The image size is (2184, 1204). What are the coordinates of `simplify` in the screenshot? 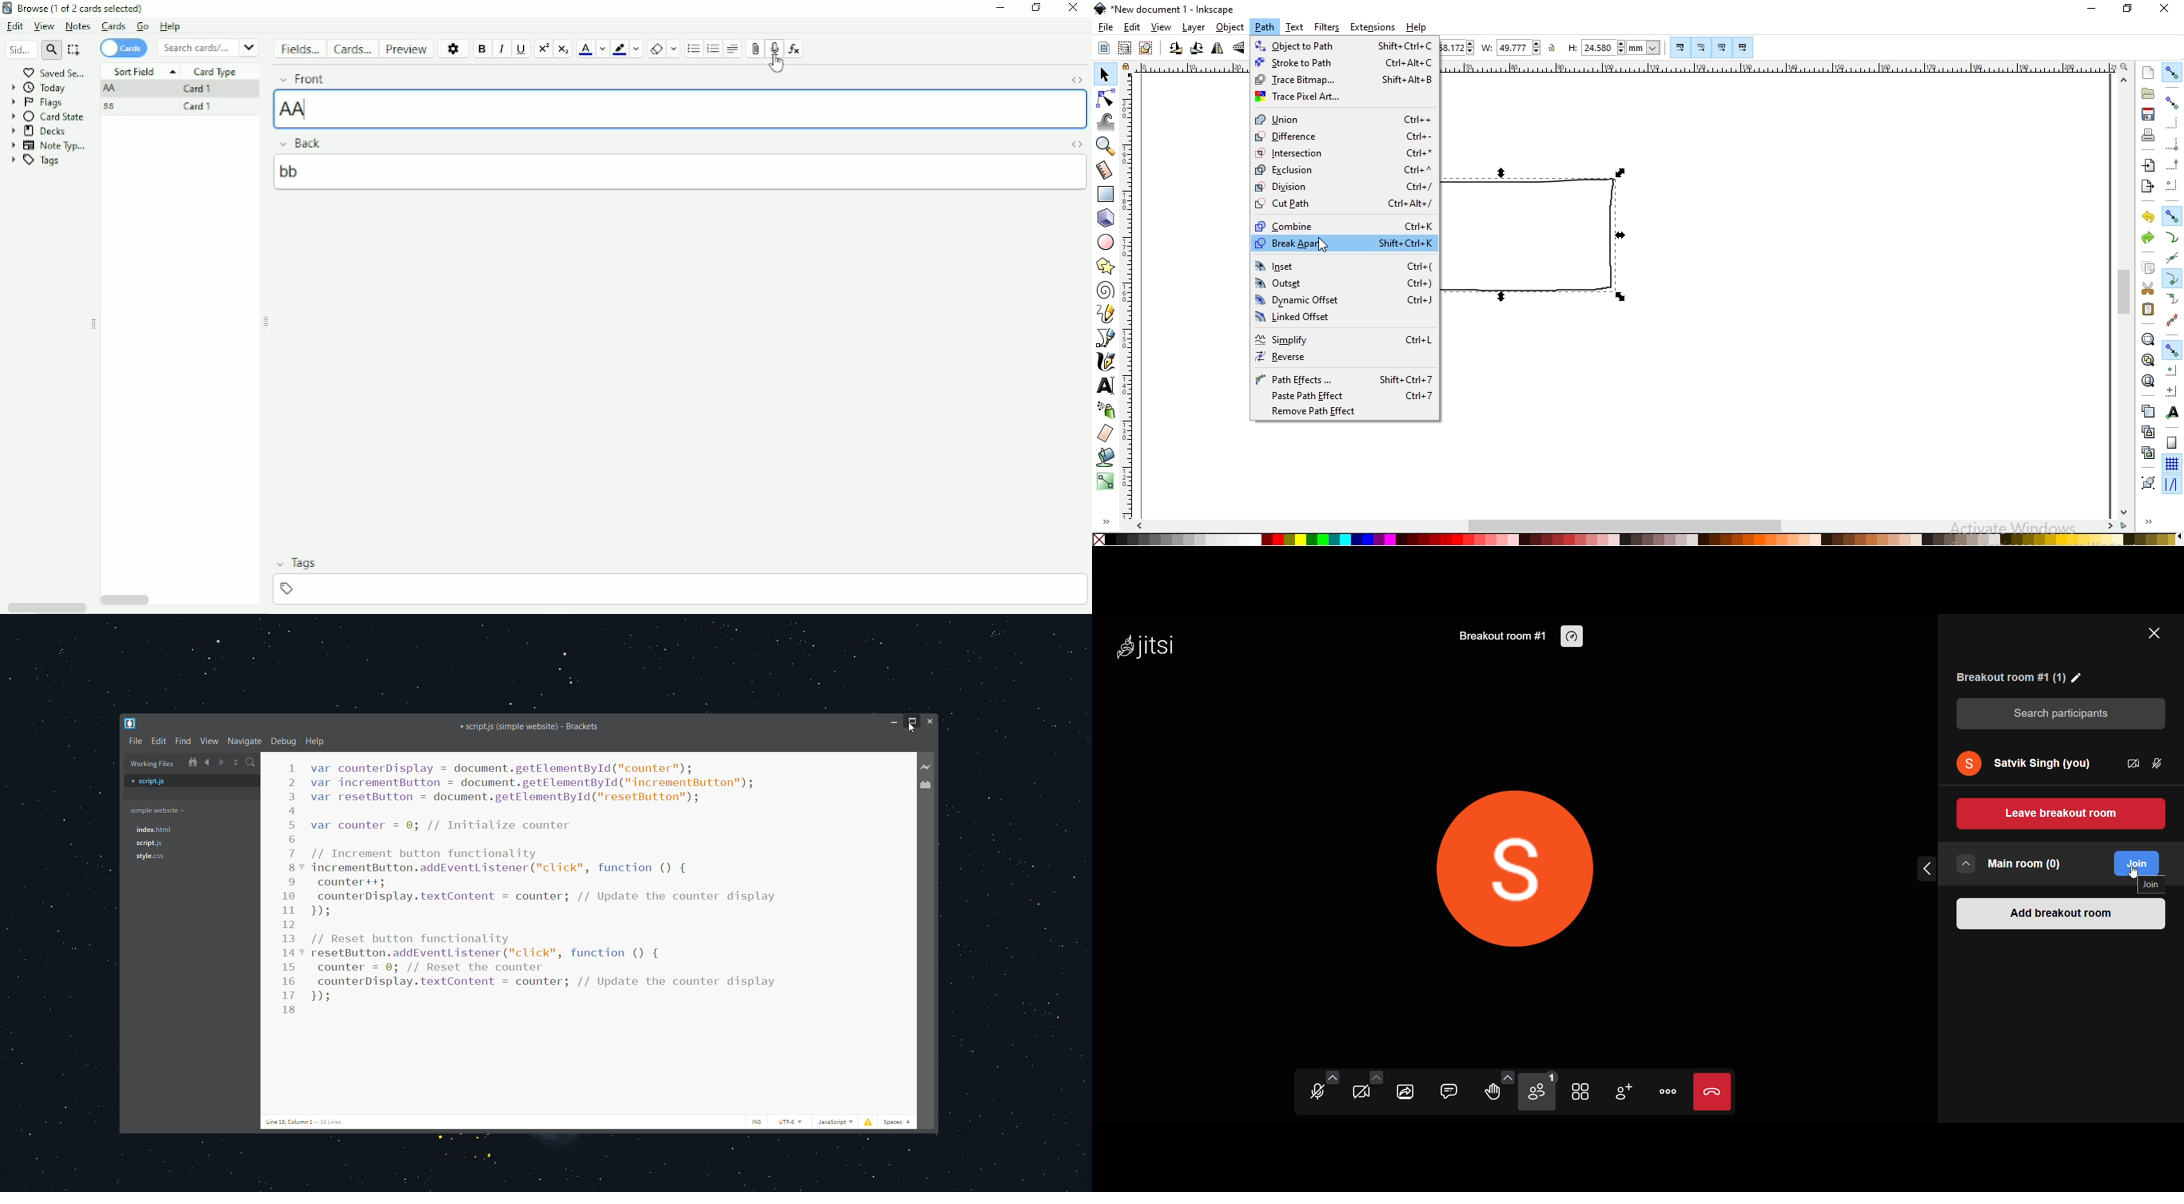 It's located at (1341, 341).